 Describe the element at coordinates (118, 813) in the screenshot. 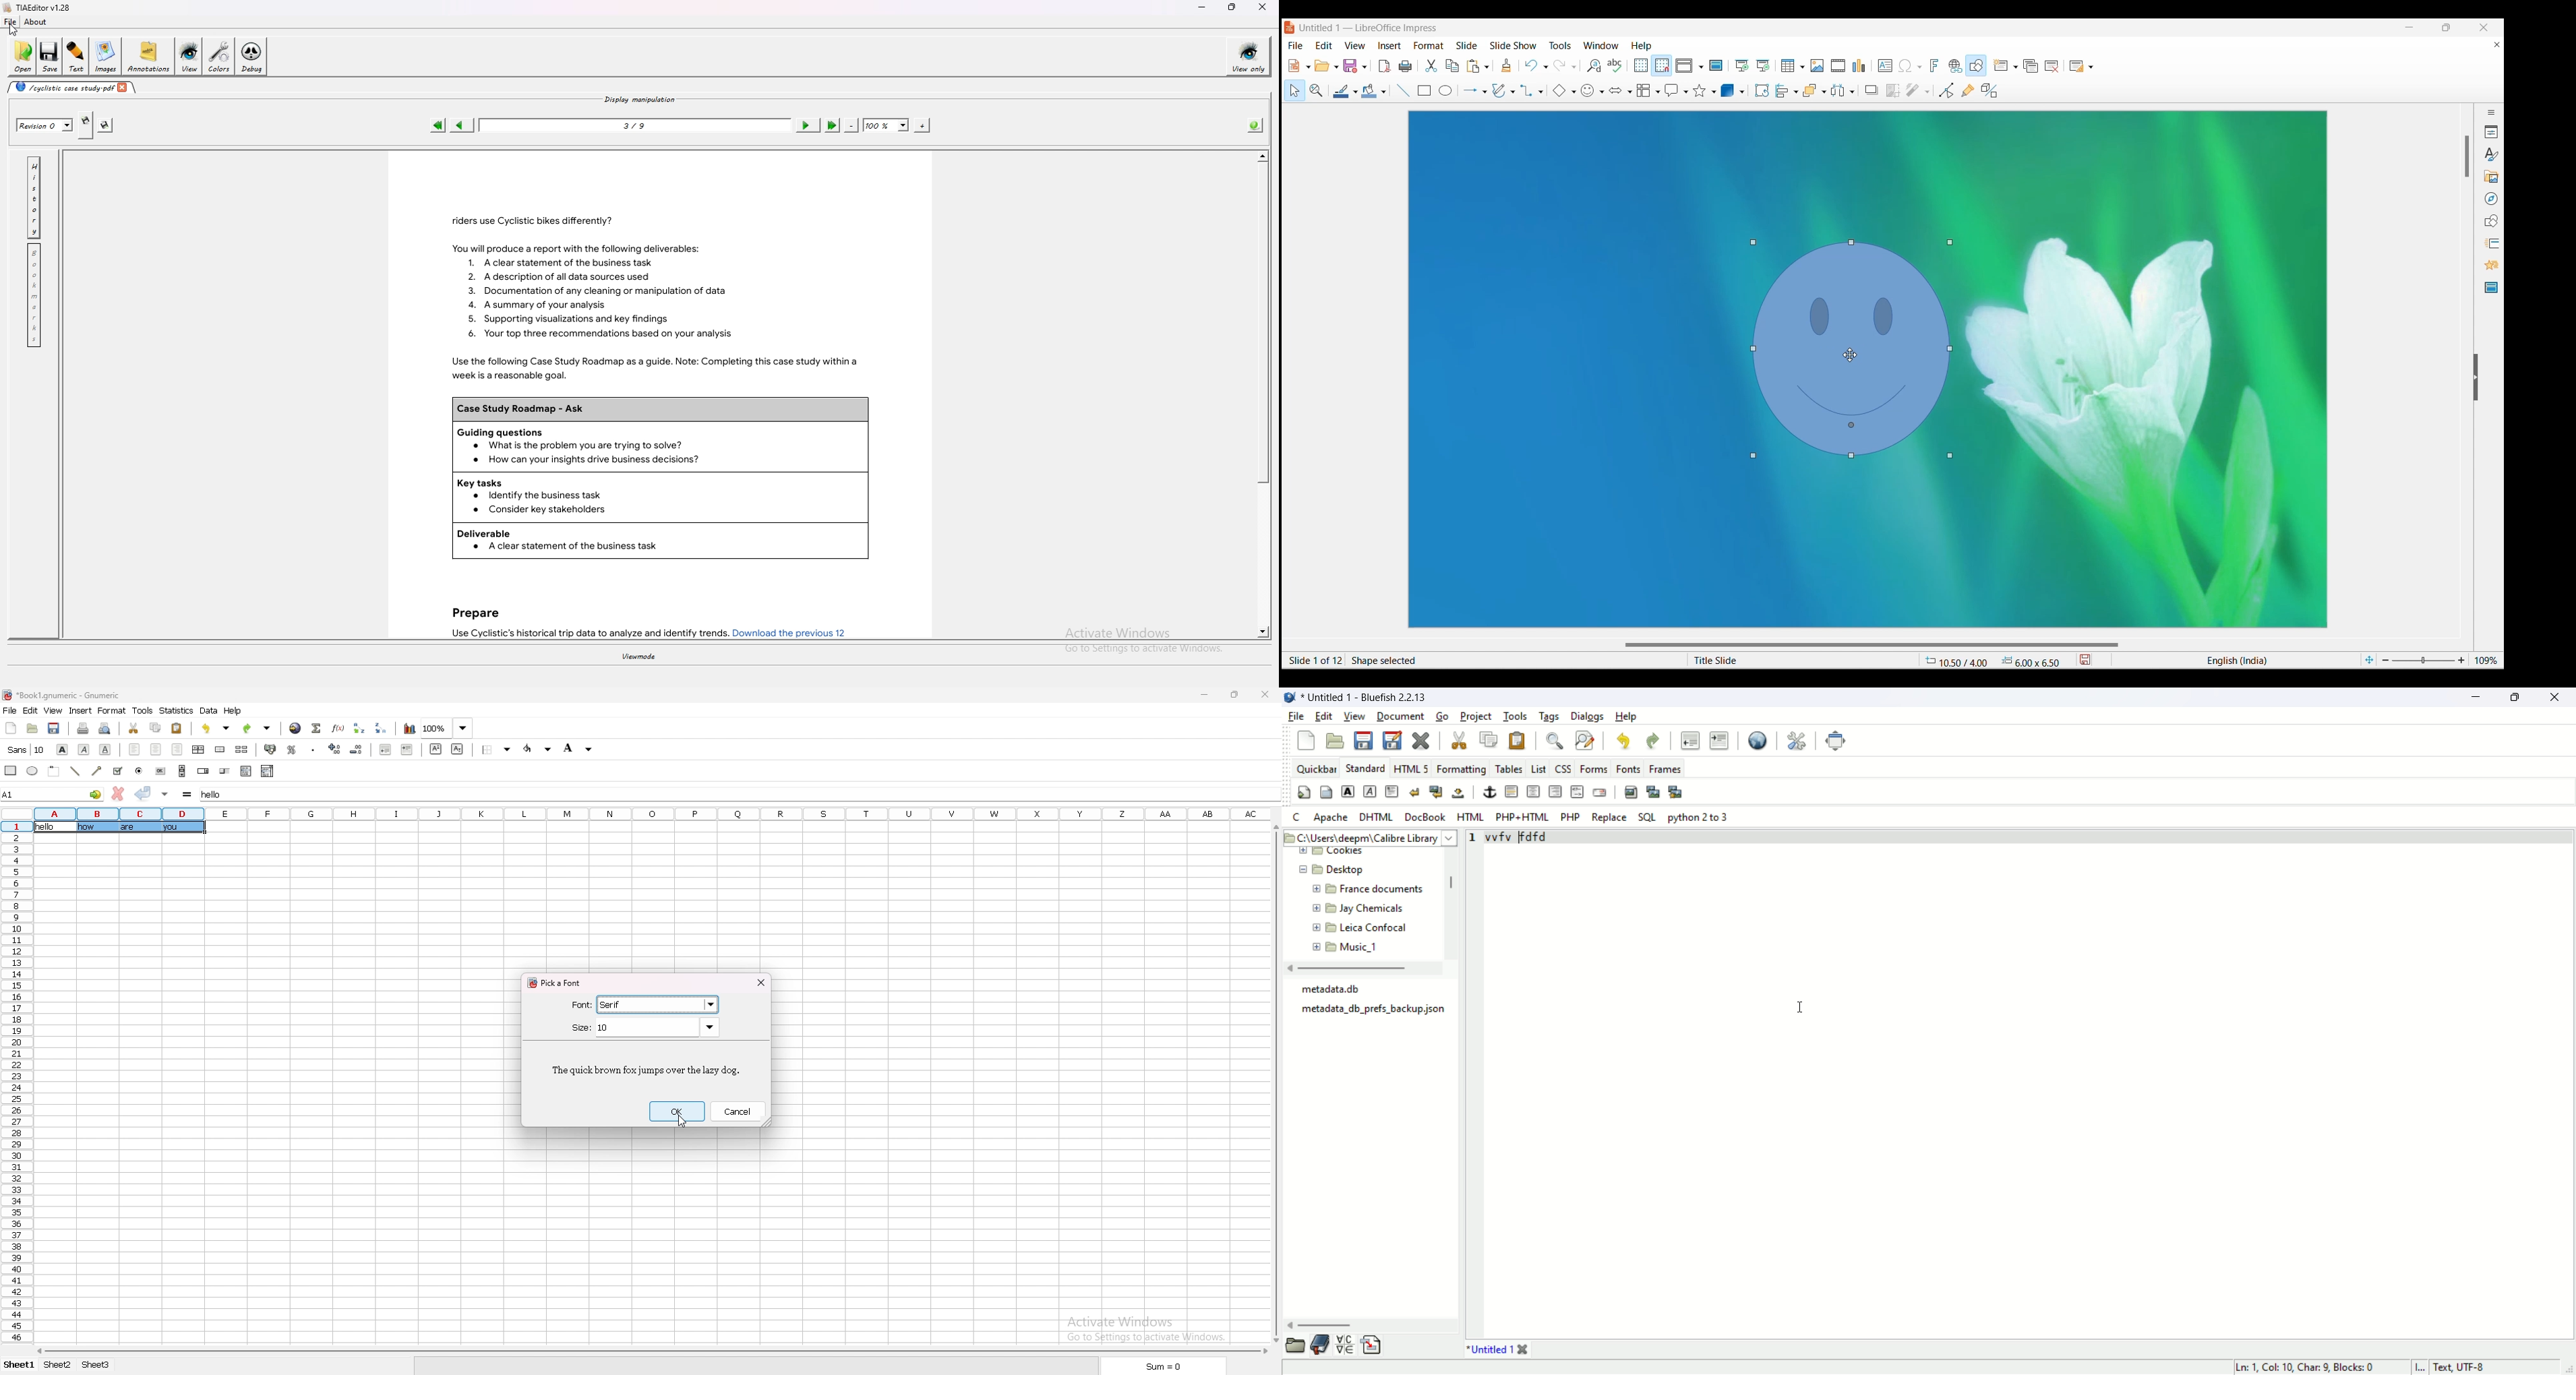

I see `selected cell column` at that location.